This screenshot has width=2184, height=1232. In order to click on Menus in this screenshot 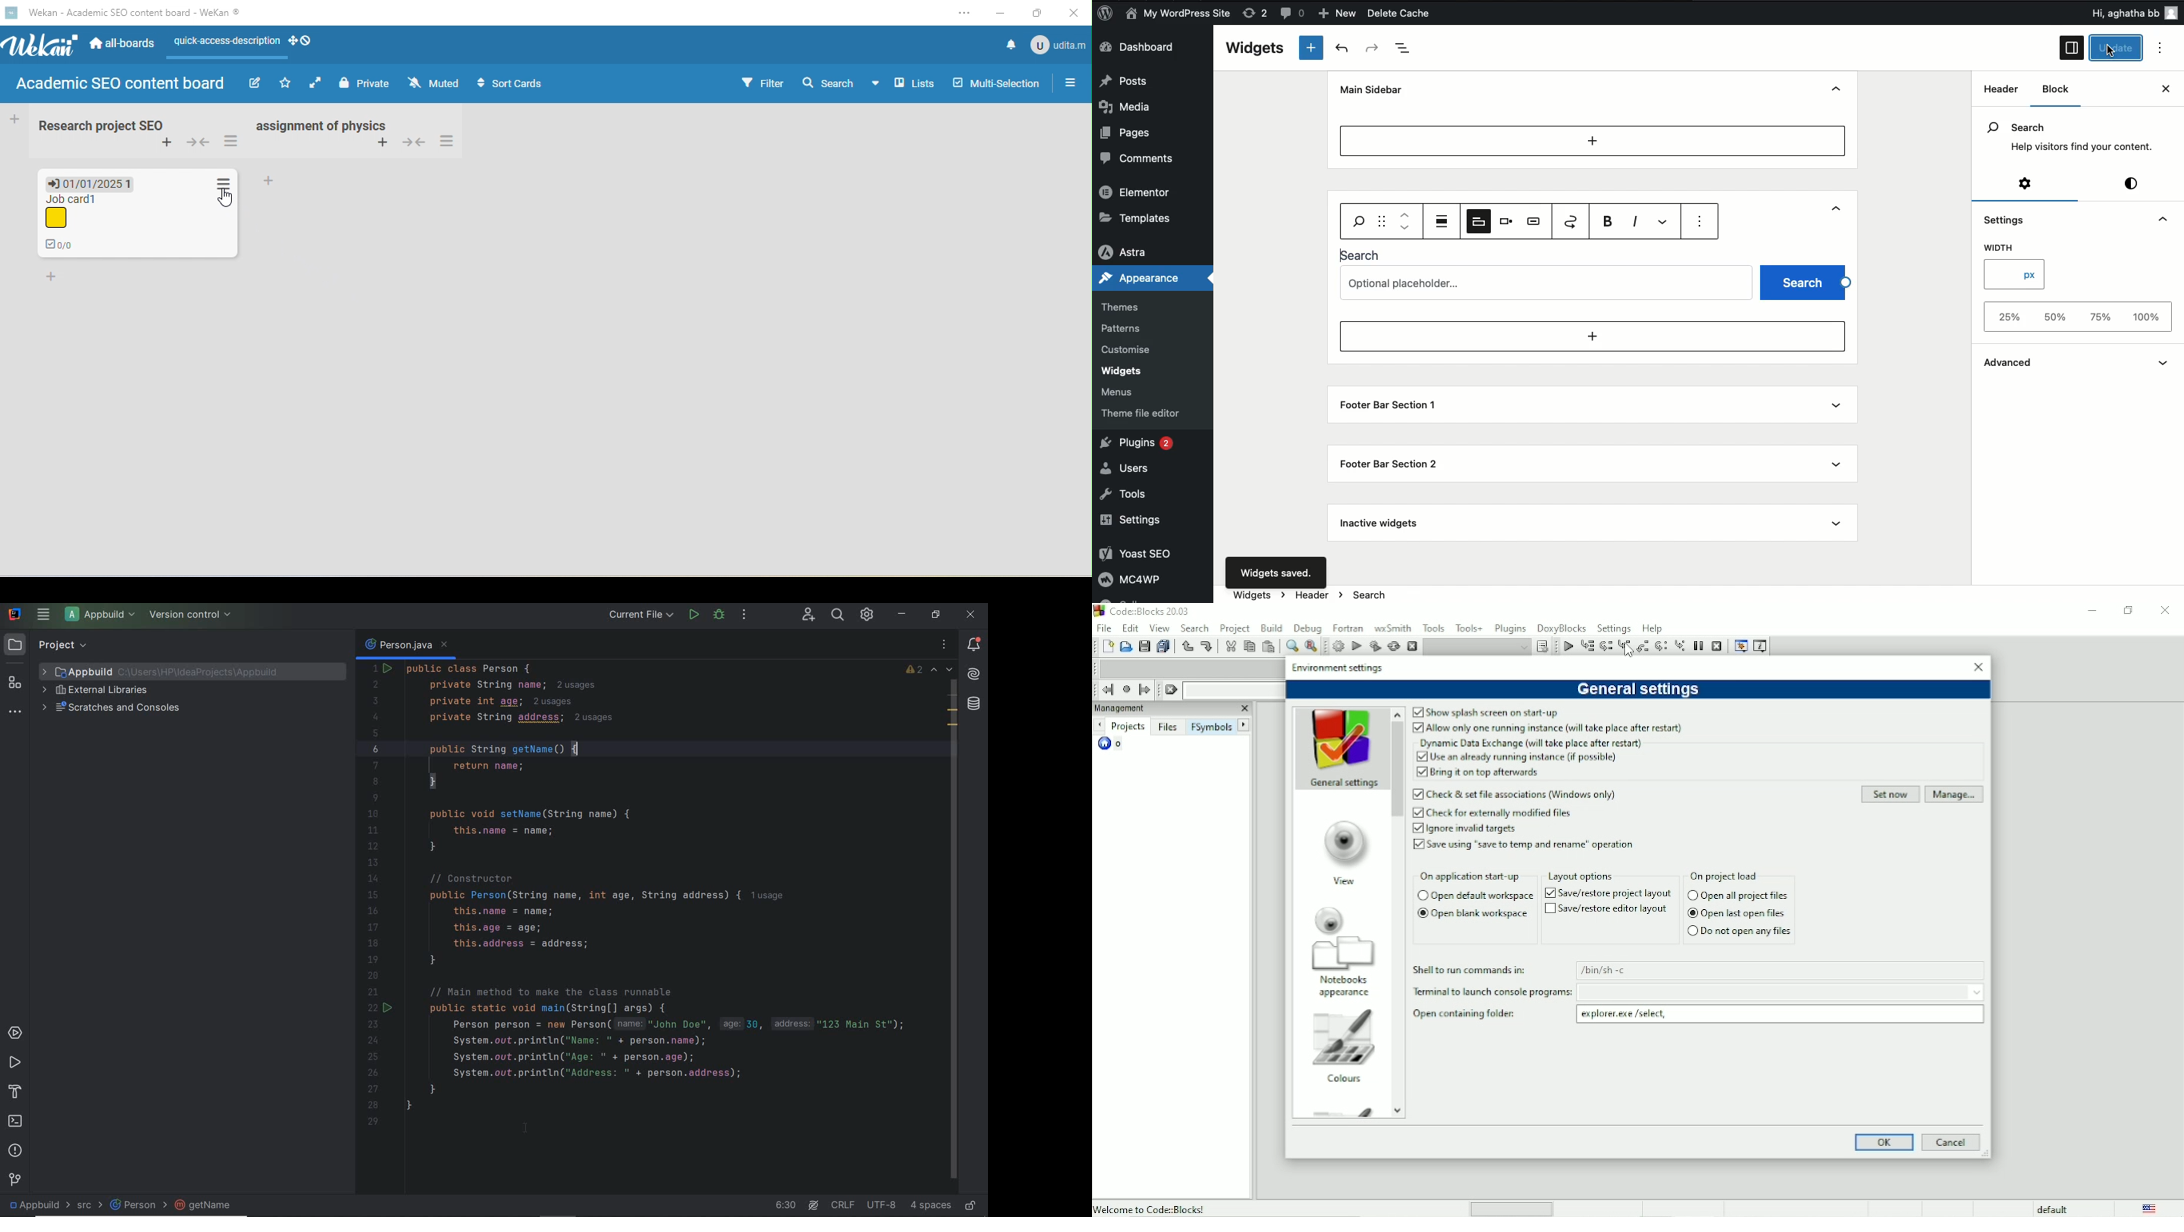, I will do `click(1125, 391)`.